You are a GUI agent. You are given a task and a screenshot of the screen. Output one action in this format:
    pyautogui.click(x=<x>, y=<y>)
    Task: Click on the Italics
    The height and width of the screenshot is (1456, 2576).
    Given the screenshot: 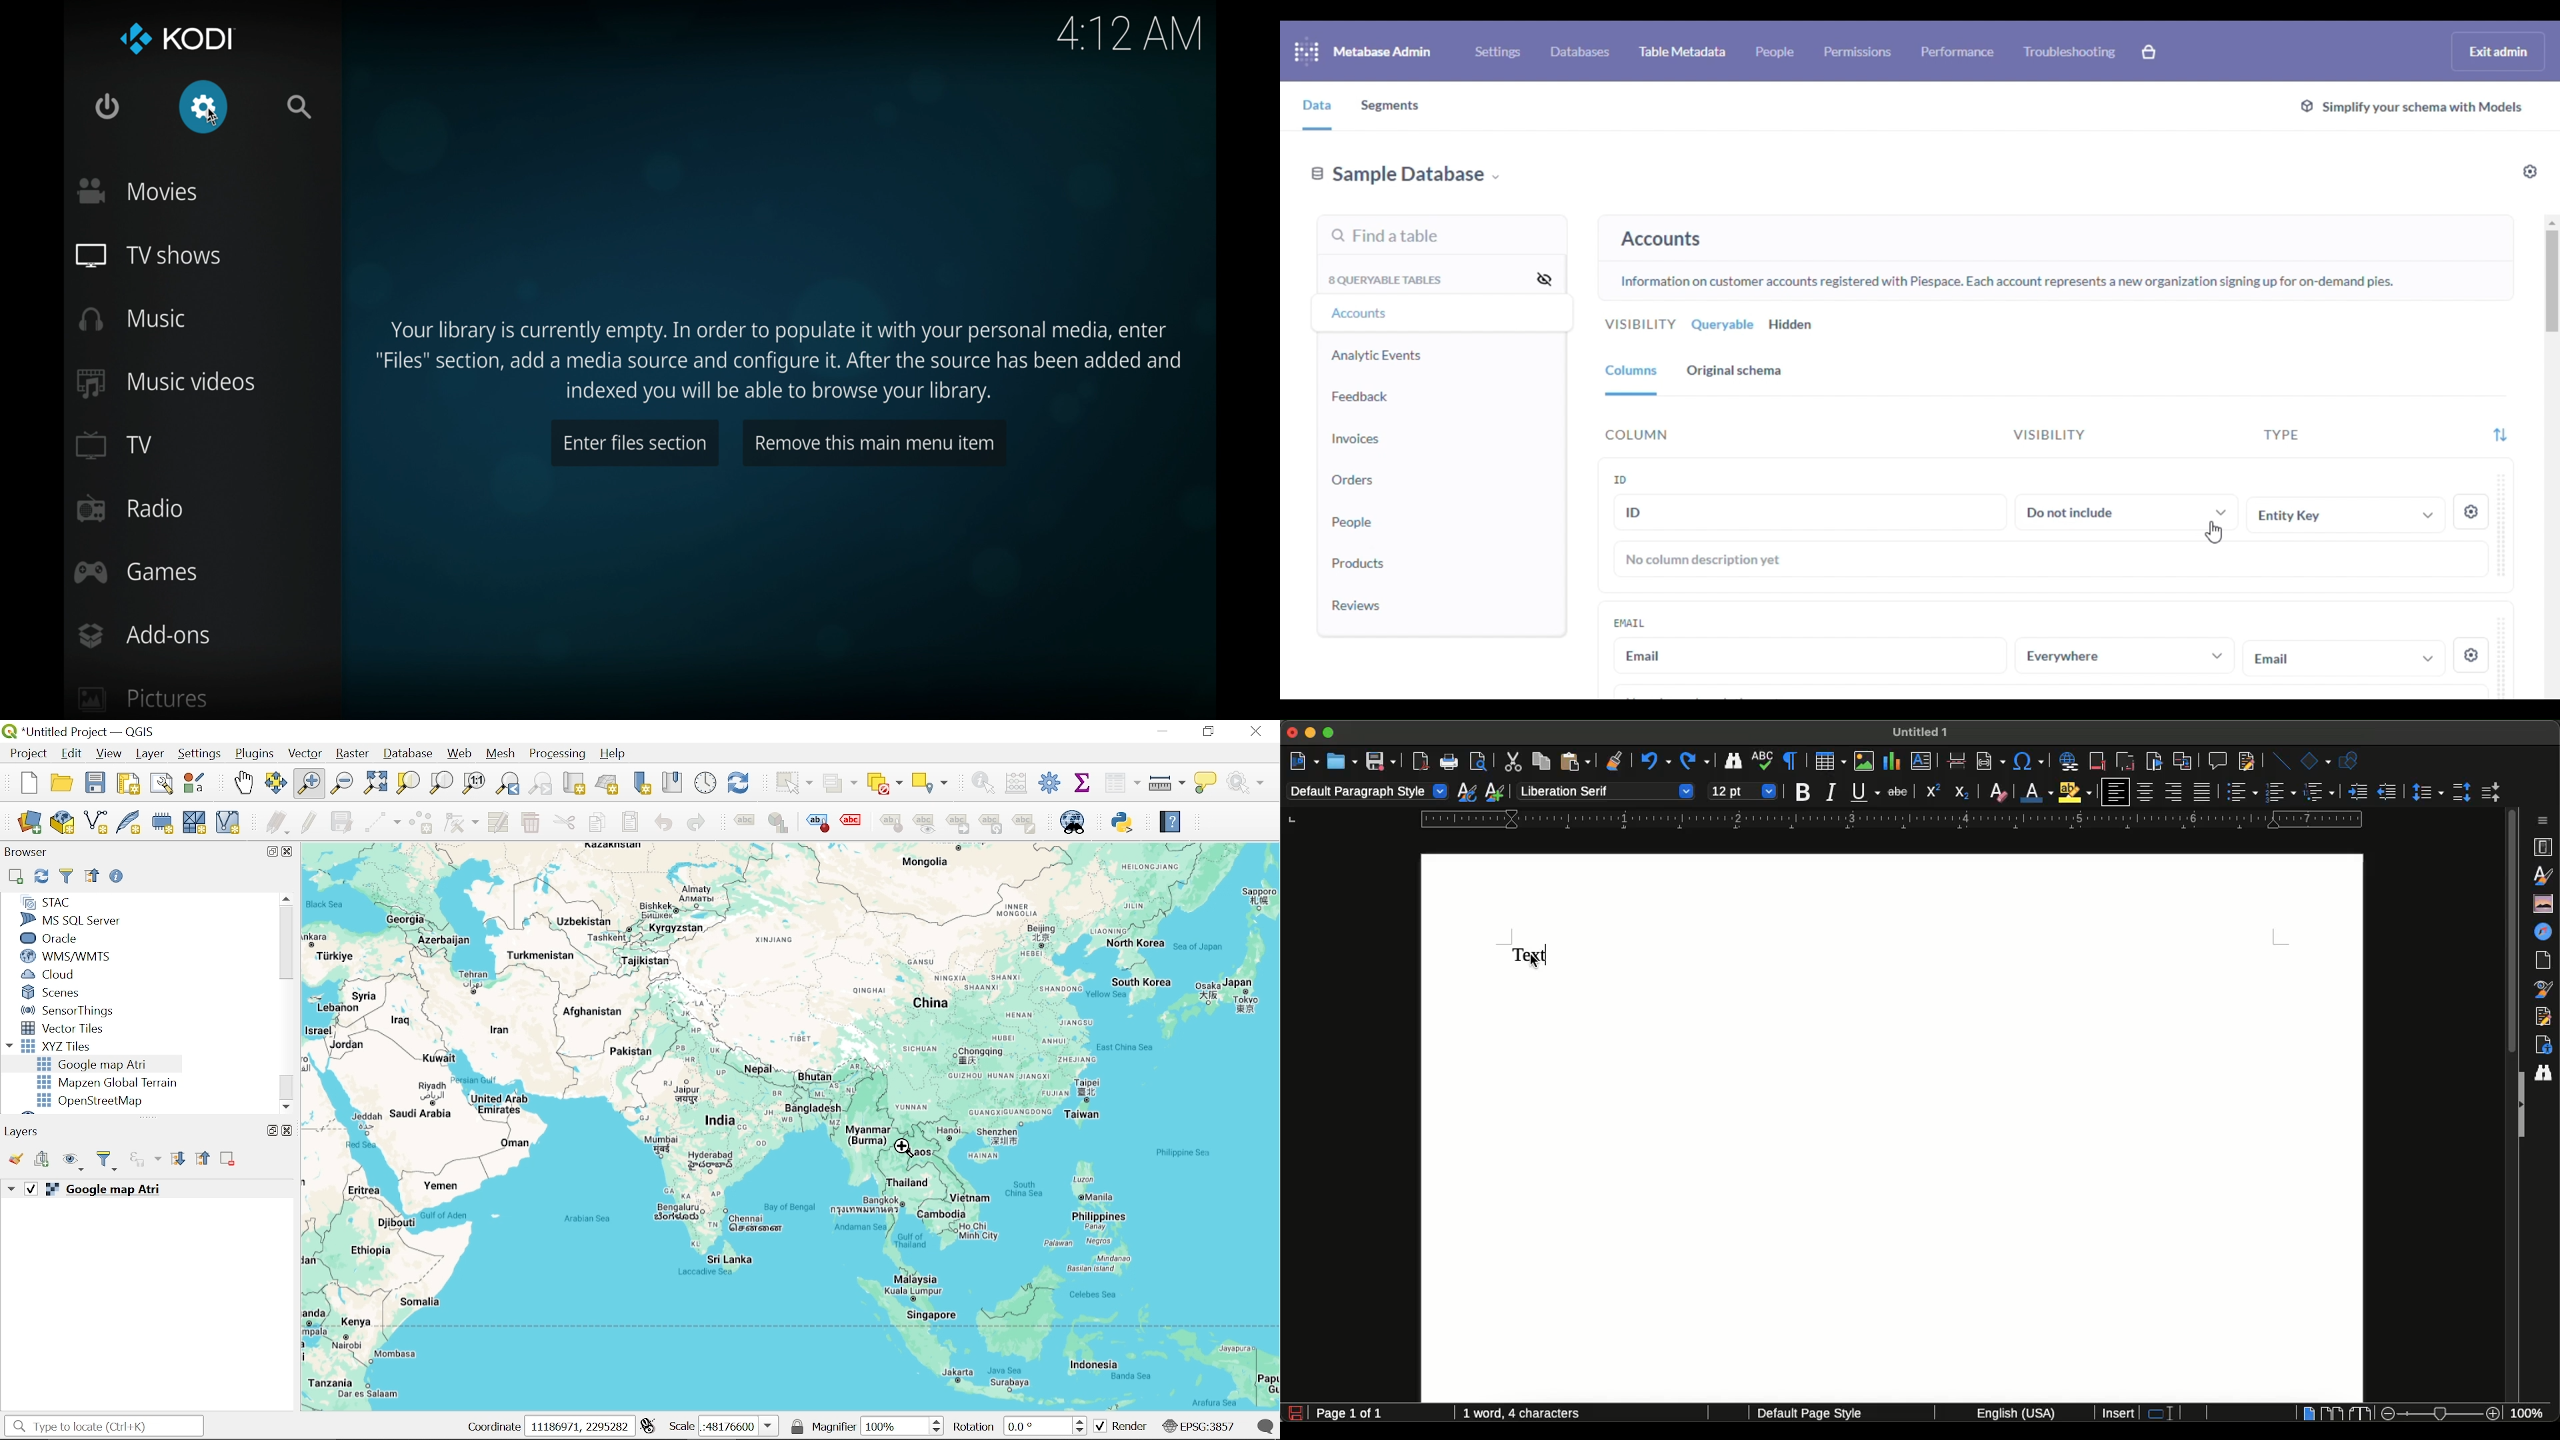 What is the action you would take?
    pyautogui.click(x=1831, y=793)
    